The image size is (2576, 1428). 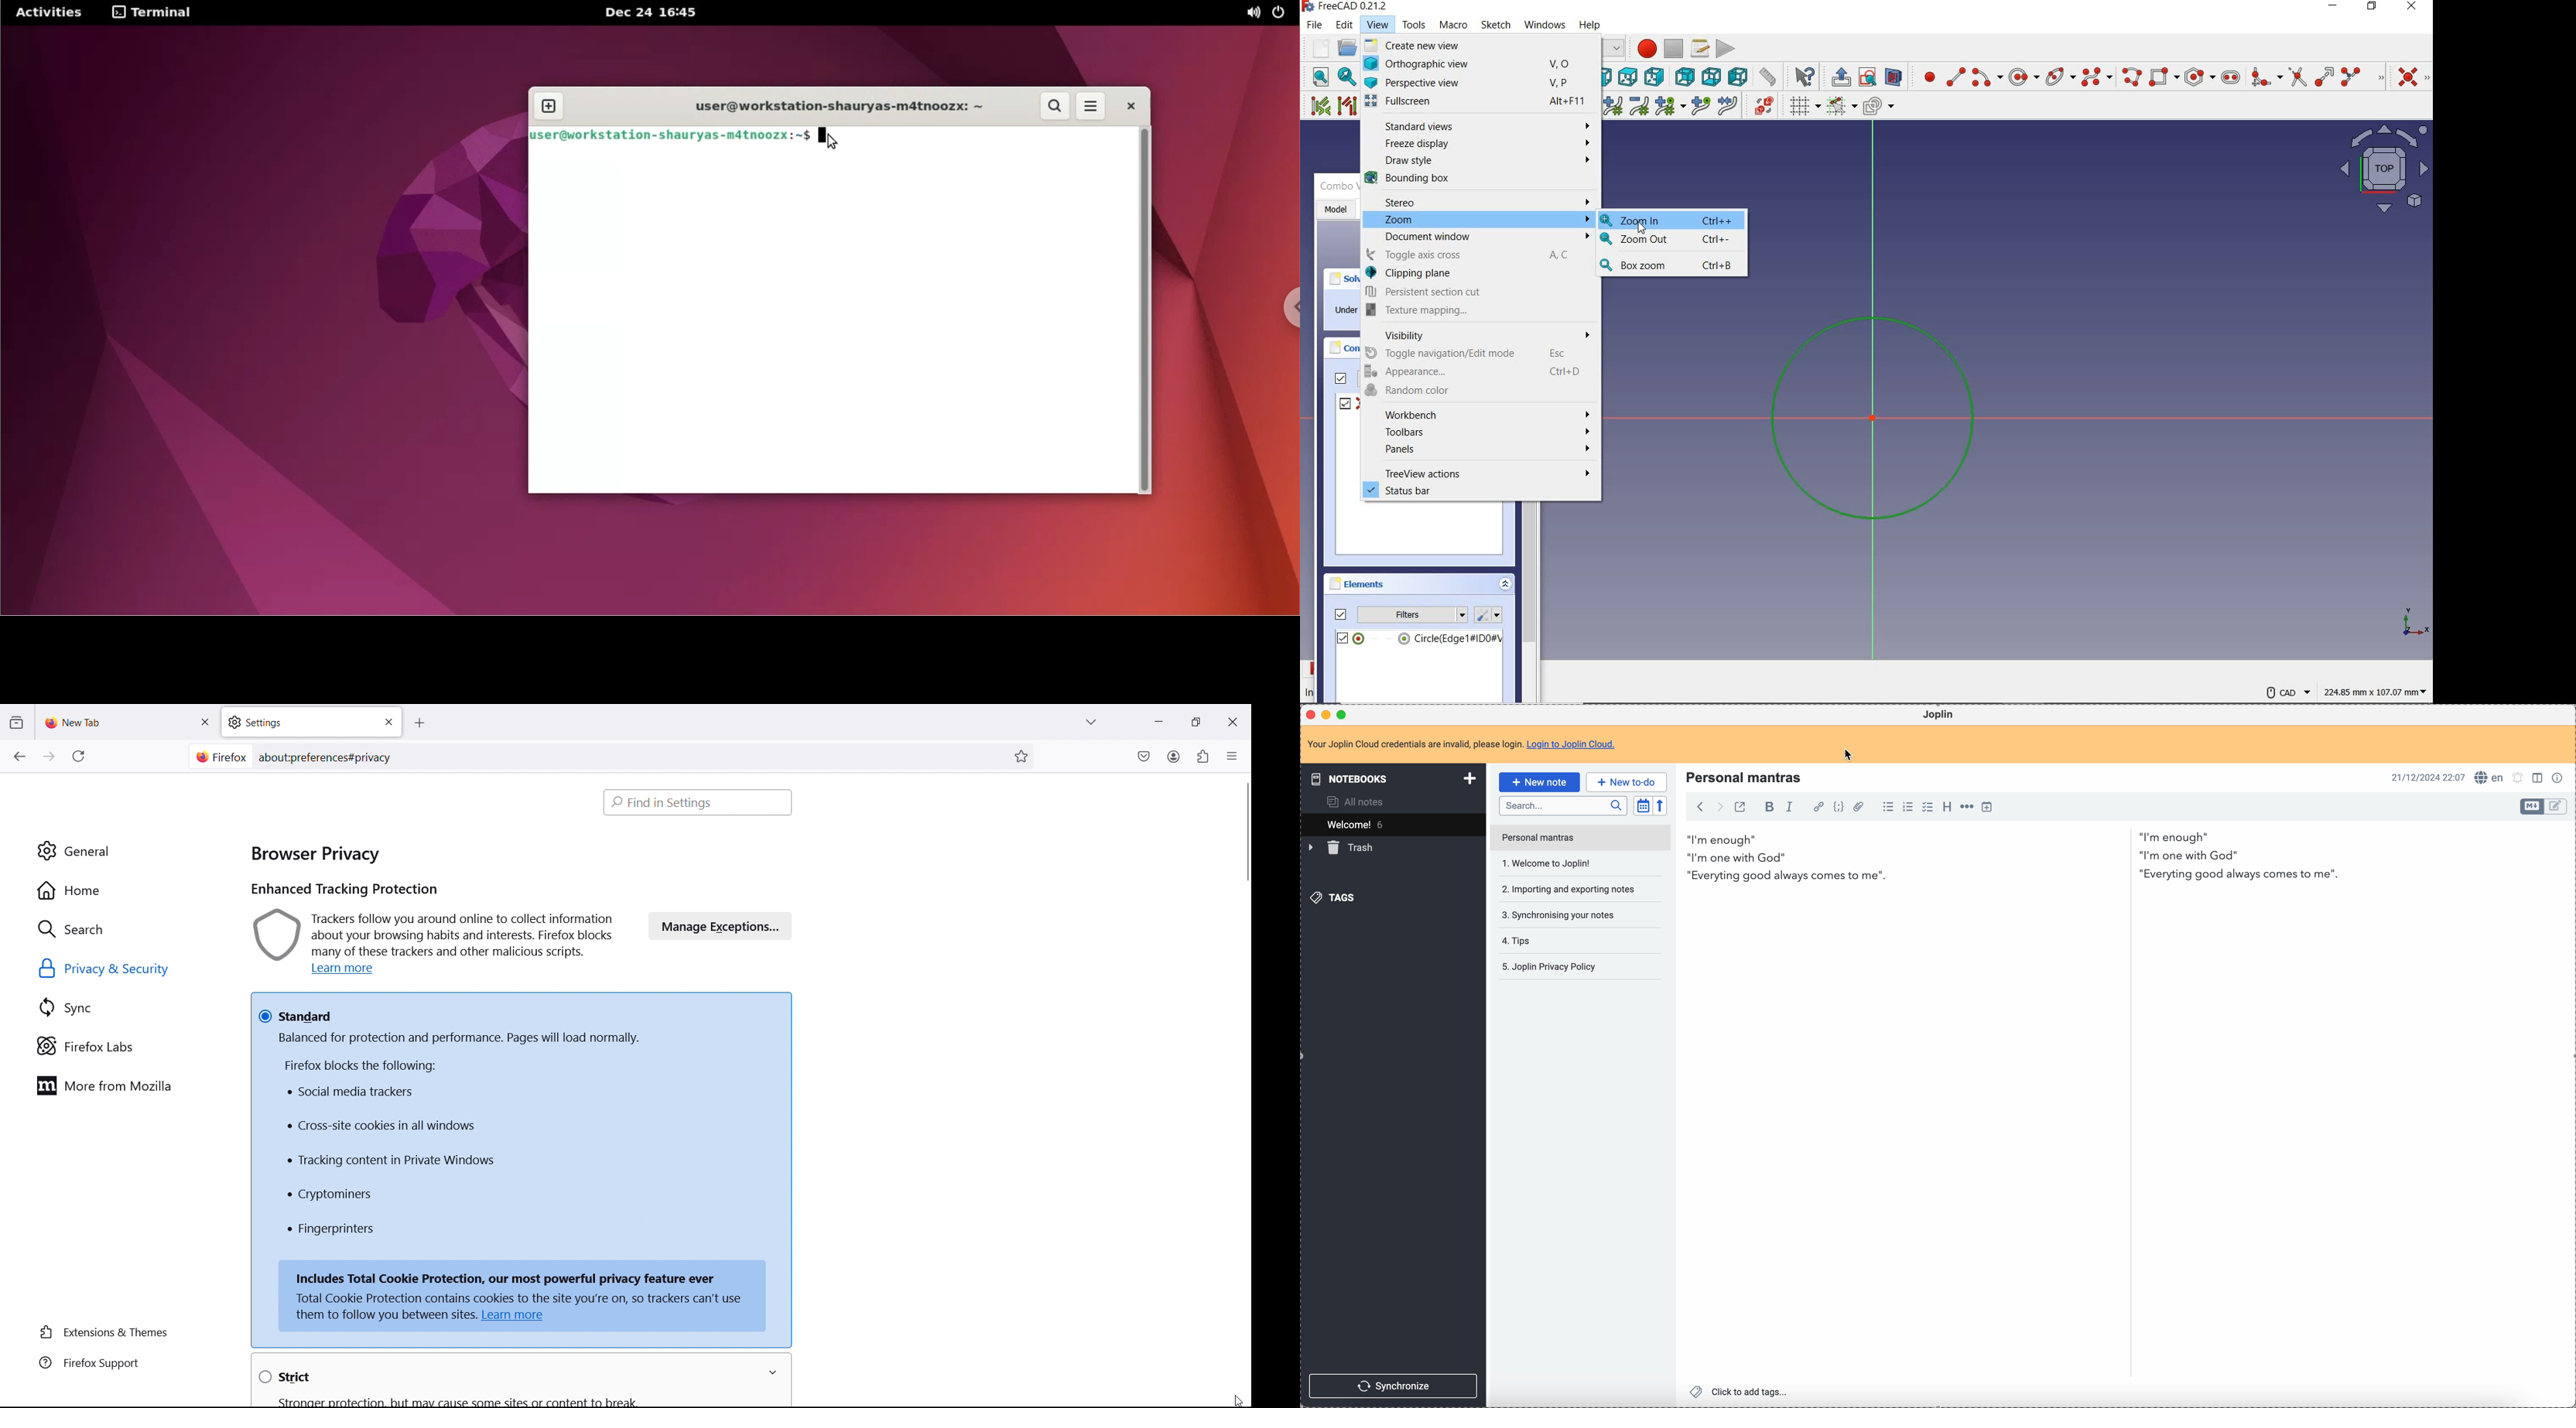 I want to click on create polyline, so click(x=2131, y=78).